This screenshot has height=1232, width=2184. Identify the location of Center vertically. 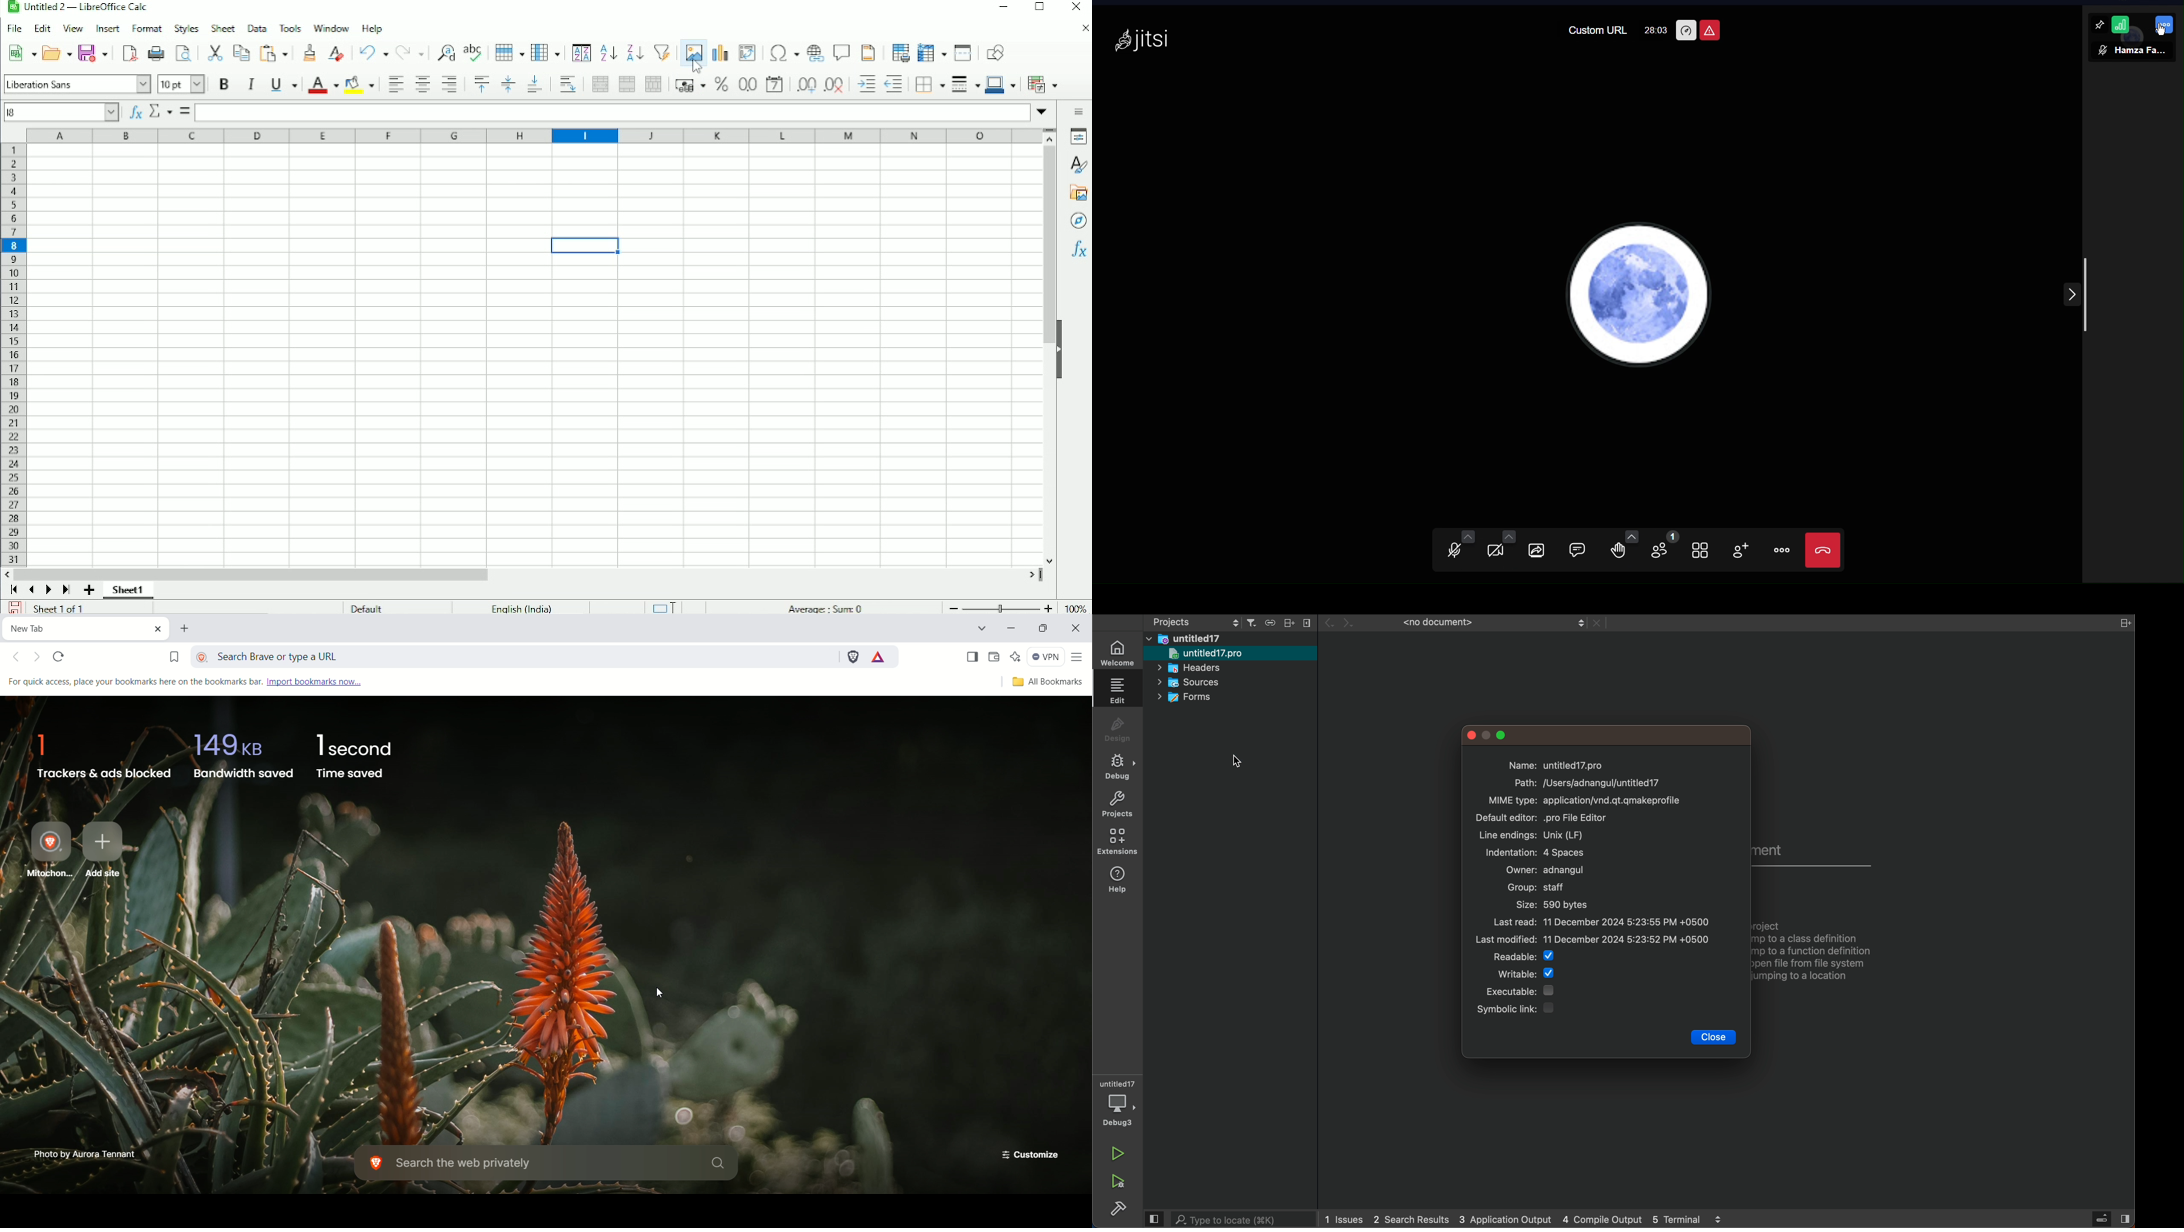
(506, 84).